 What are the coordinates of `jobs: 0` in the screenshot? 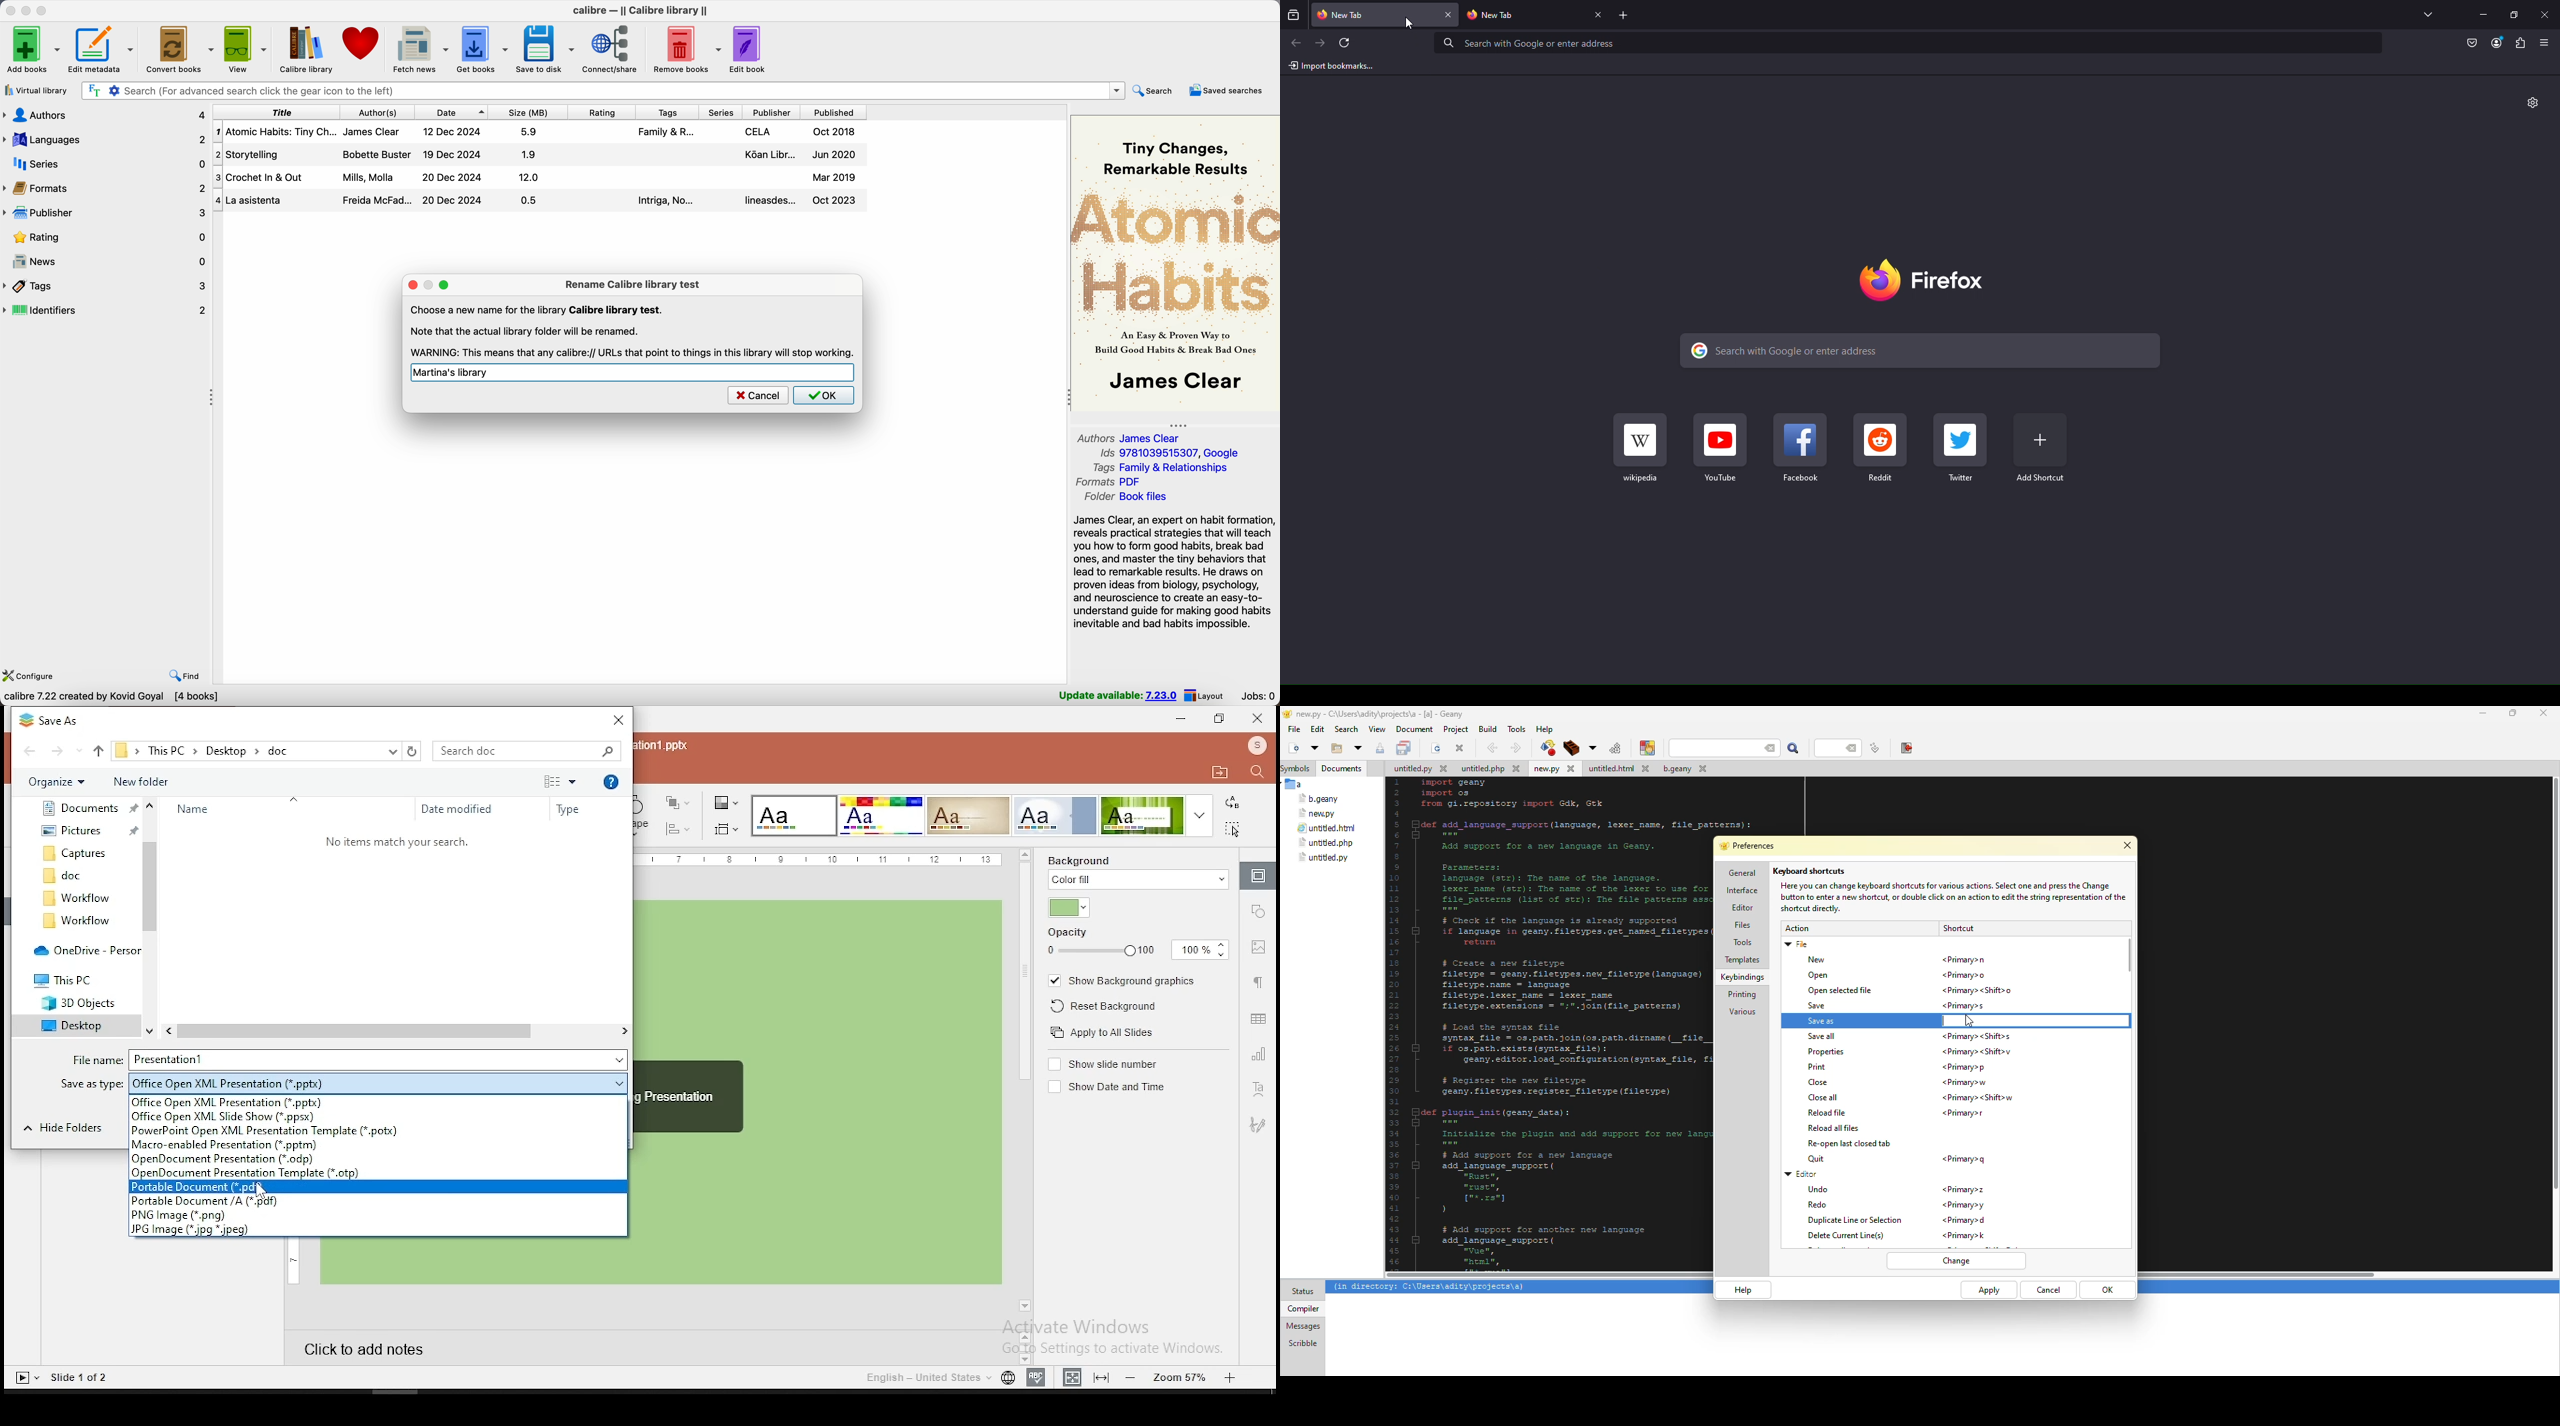 It's located at (1256, 695).